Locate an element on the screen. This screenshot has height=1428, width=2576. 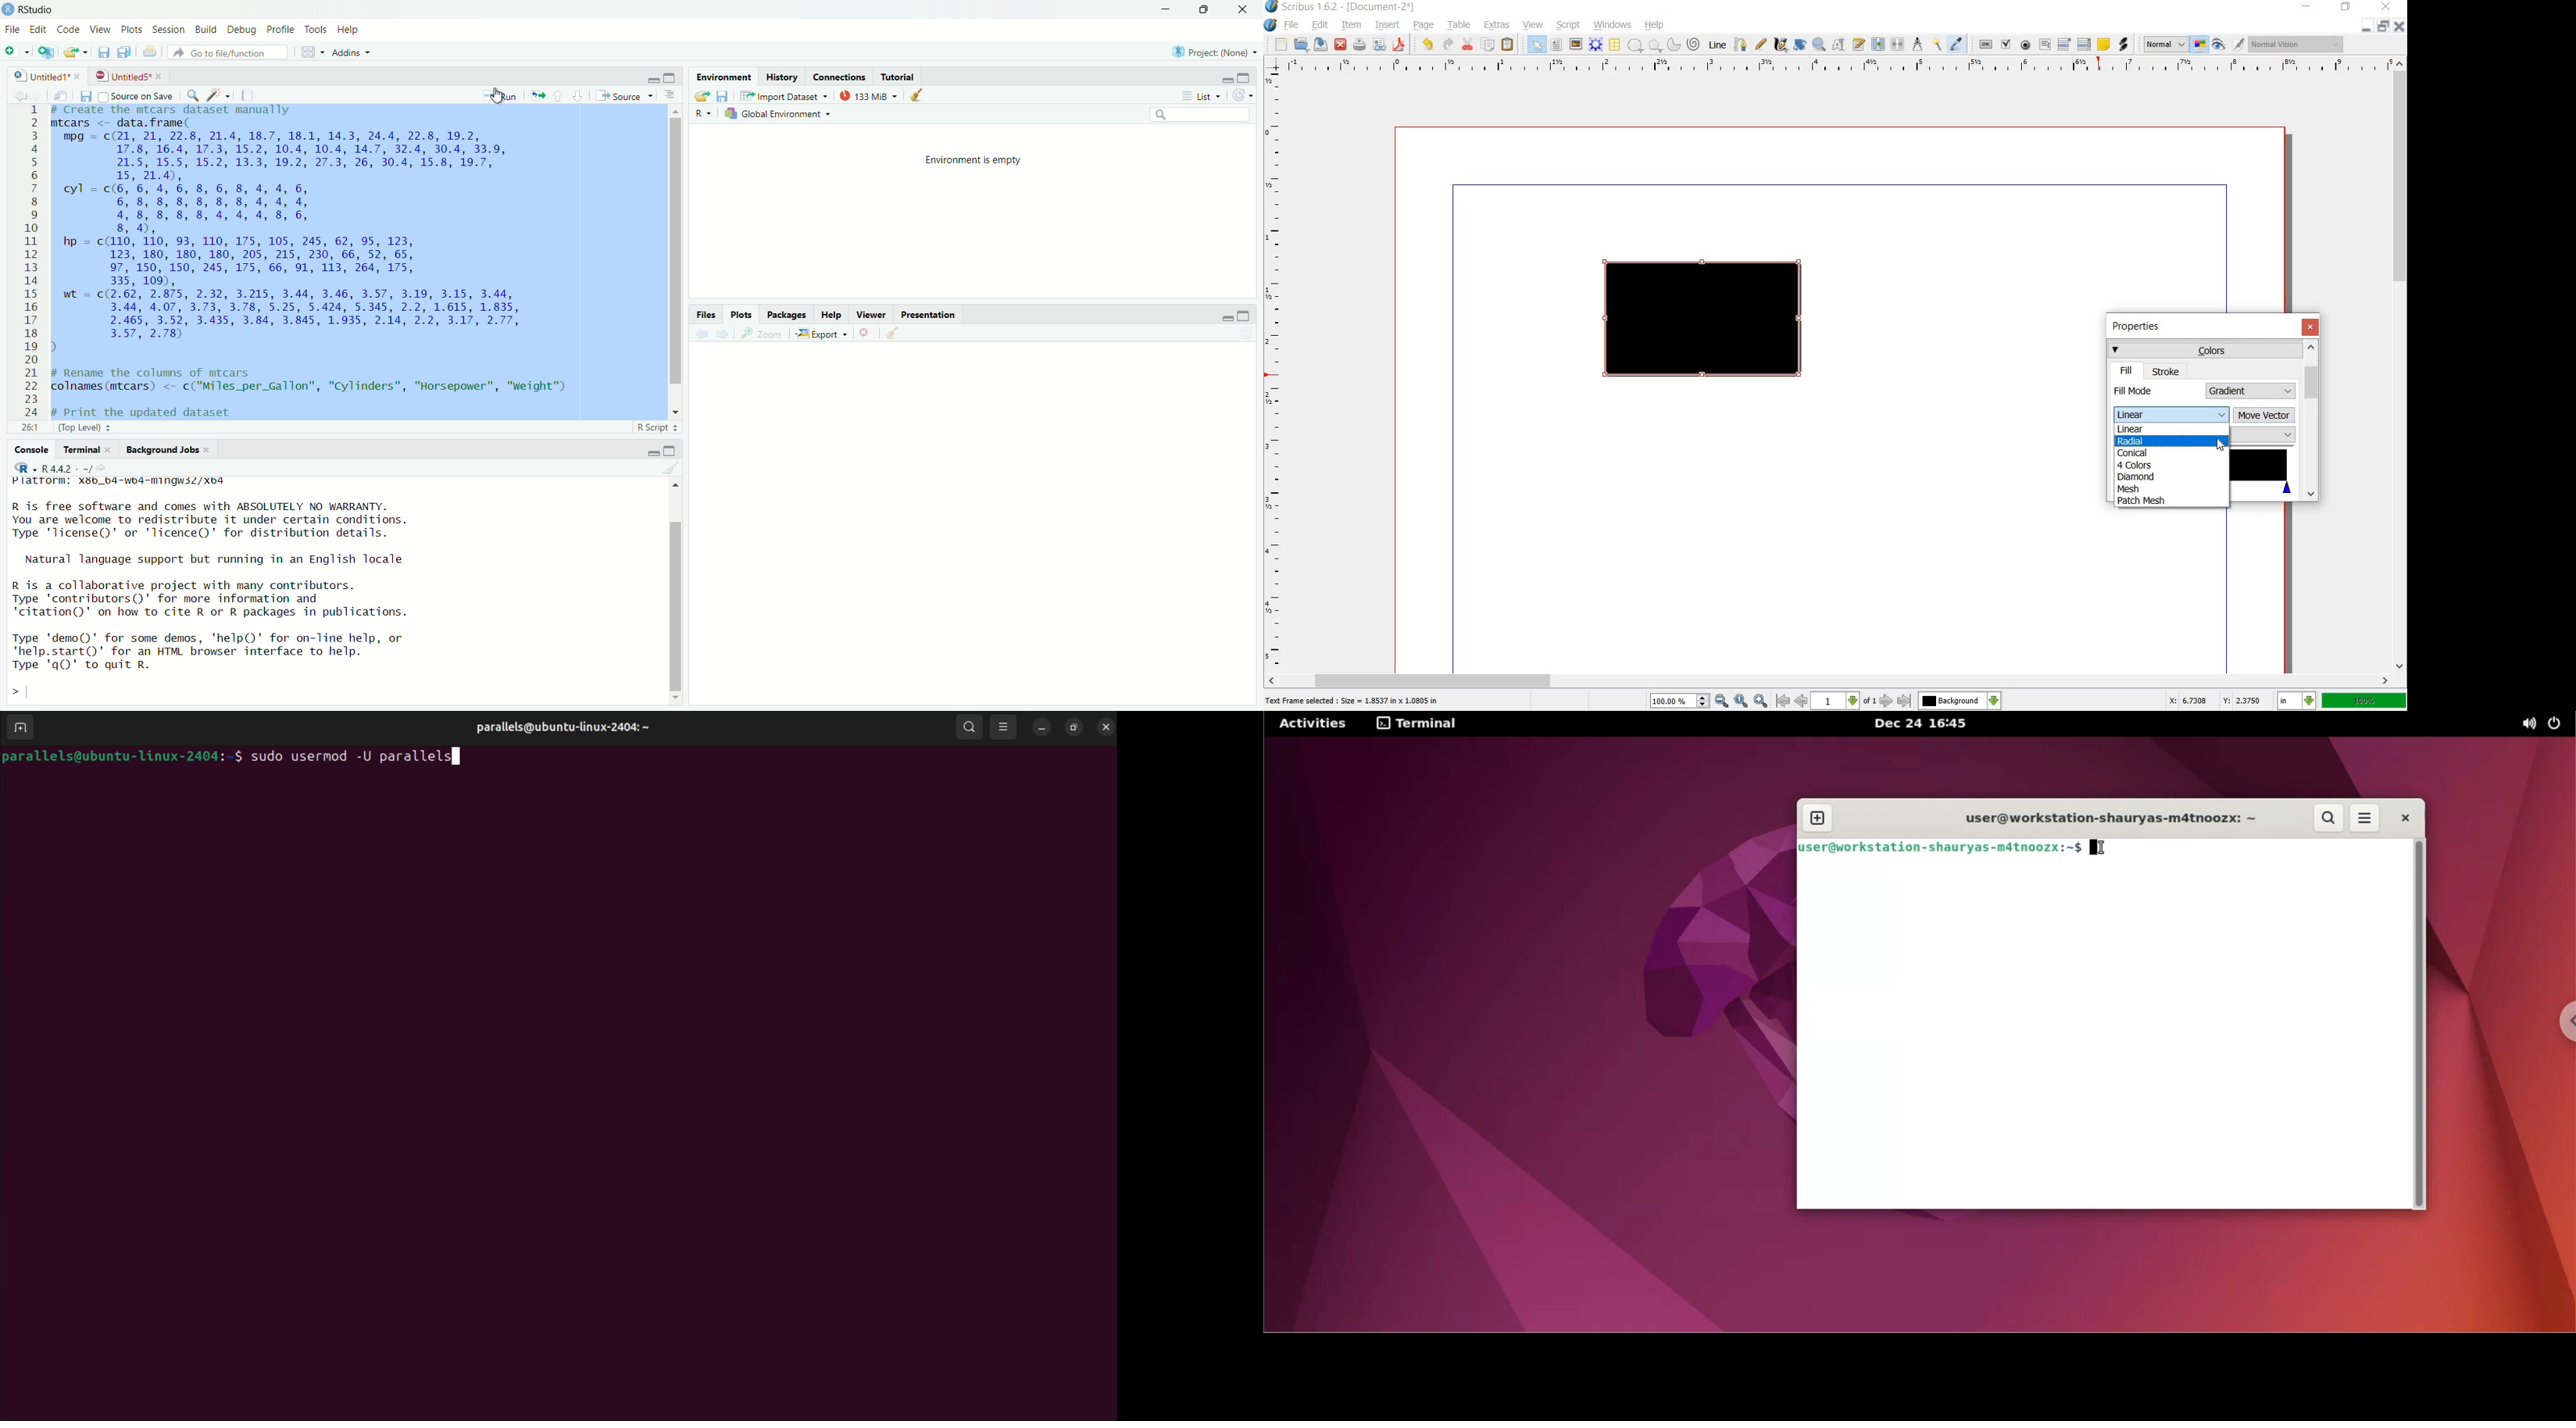
Build is located at coordinates (205, 28).